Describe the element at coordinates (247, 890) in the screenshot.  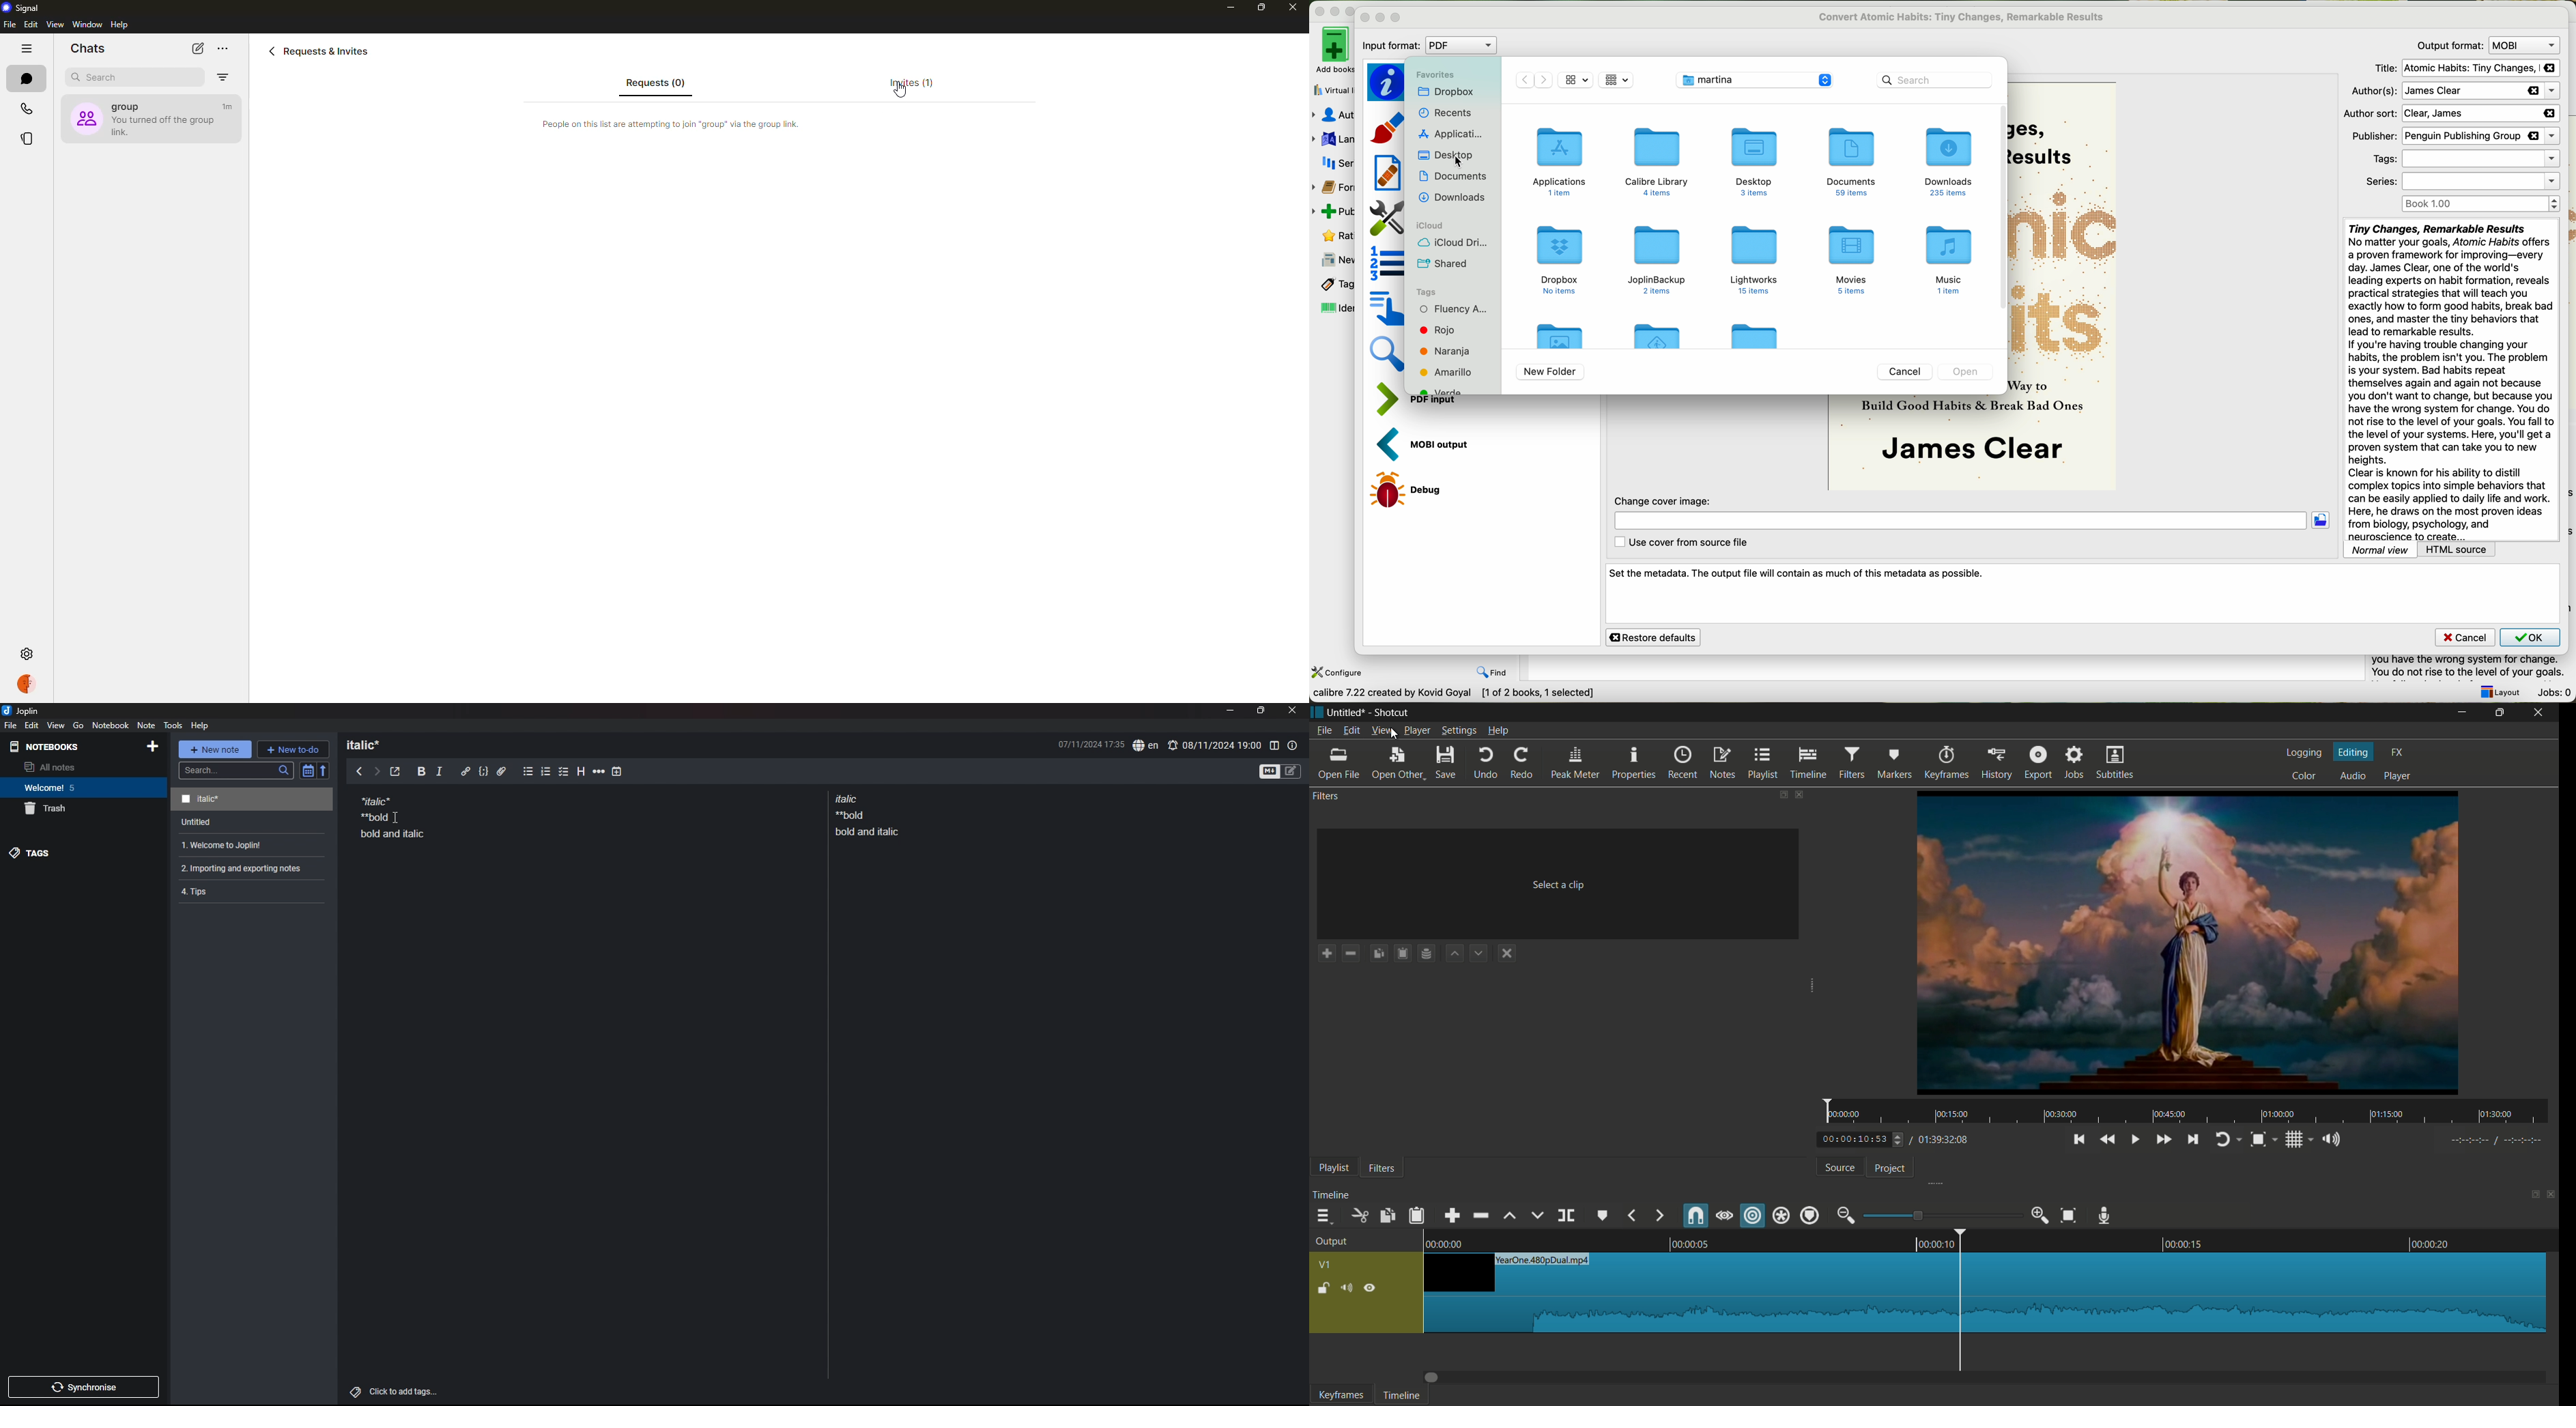
I see `note` at that location.